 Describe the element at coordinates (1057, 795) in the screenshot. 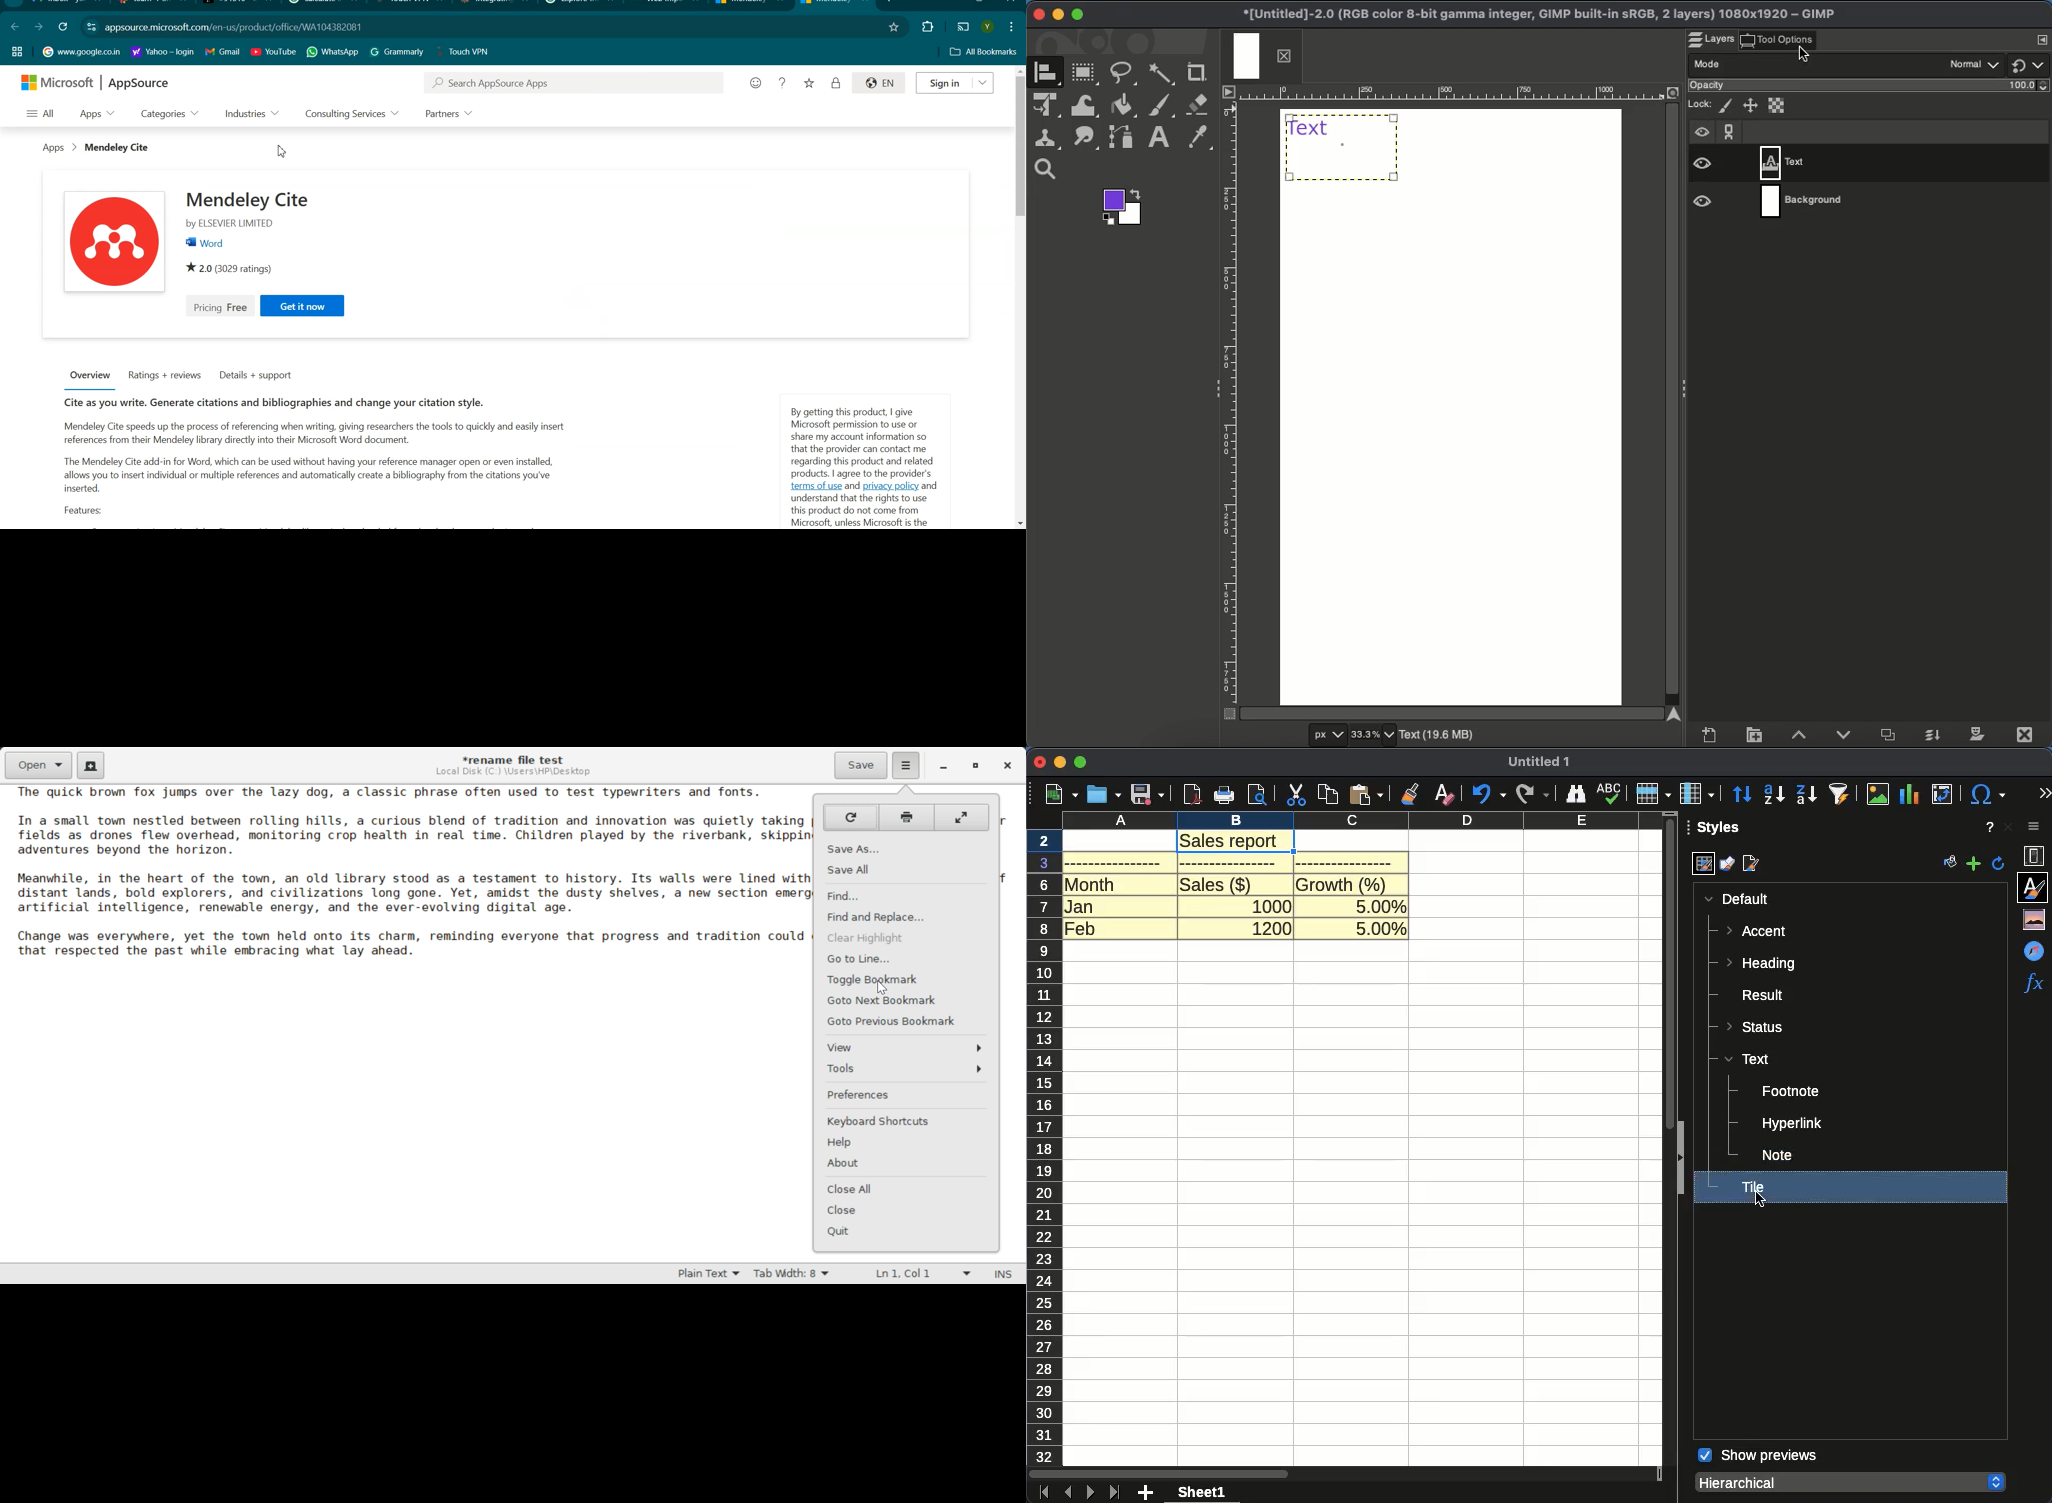

I see `new` at that location.